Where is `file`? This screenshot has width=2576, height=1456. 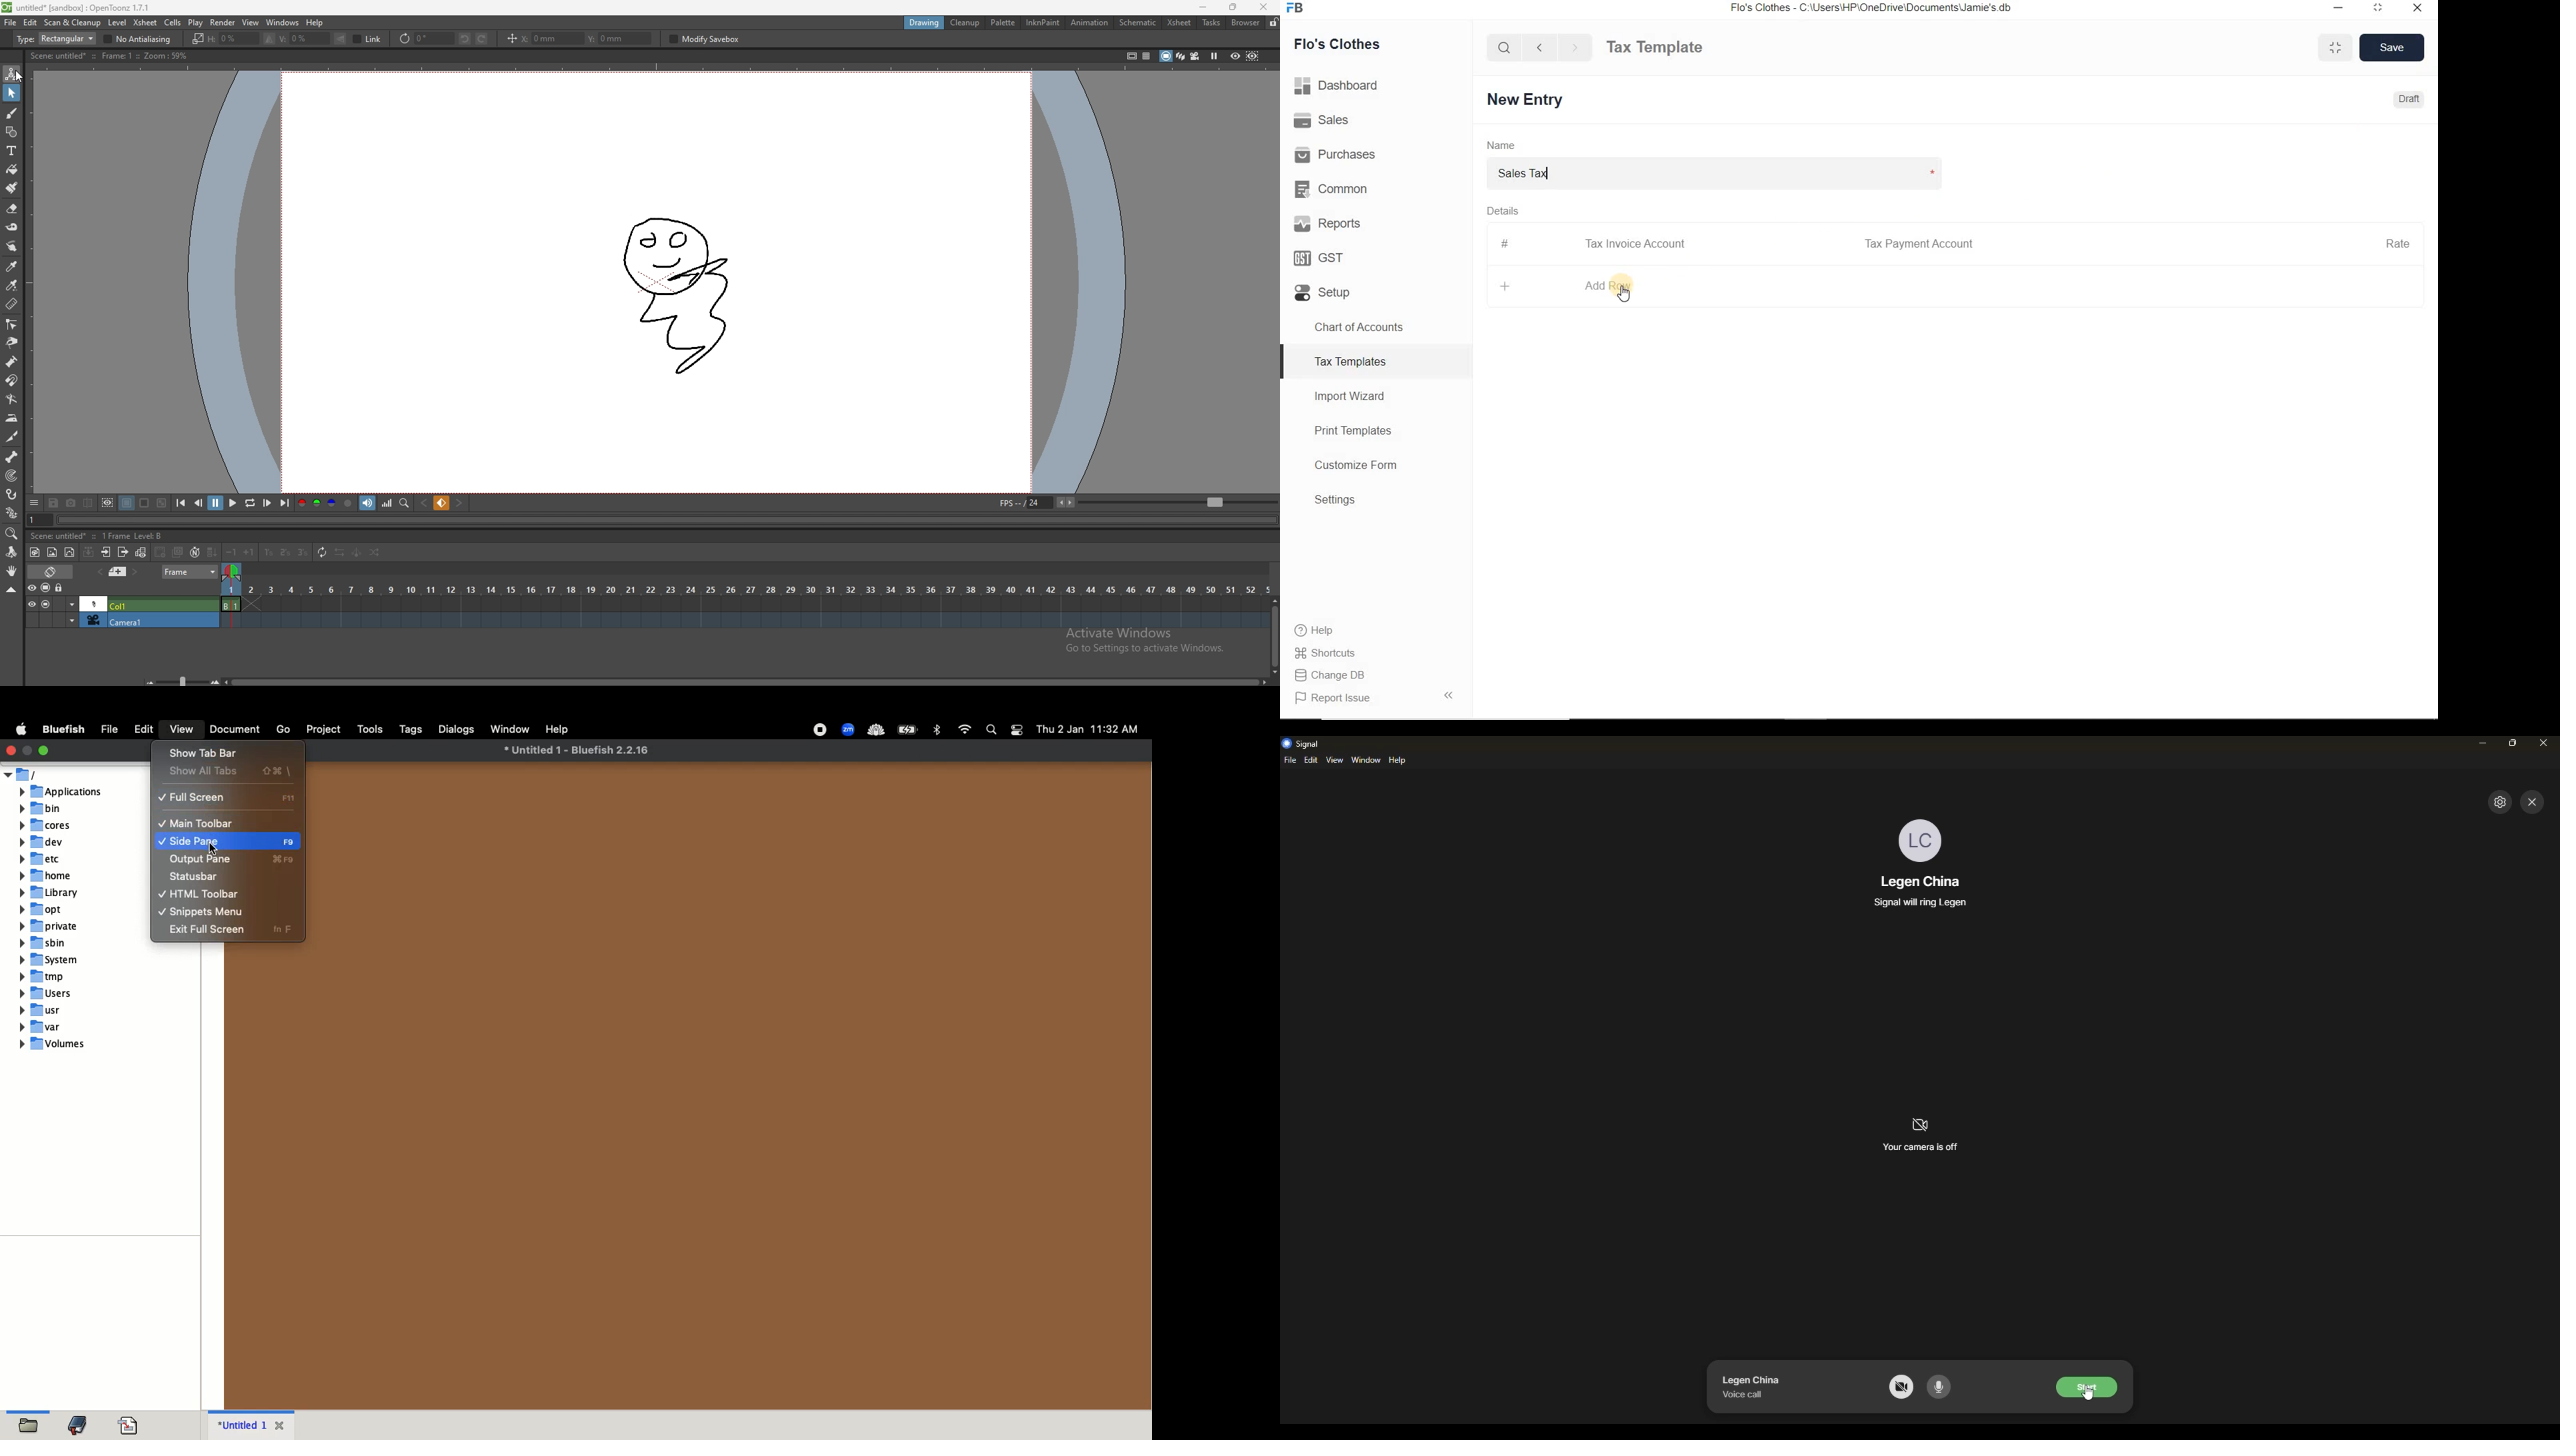
file is located at coordinates (112, 730).